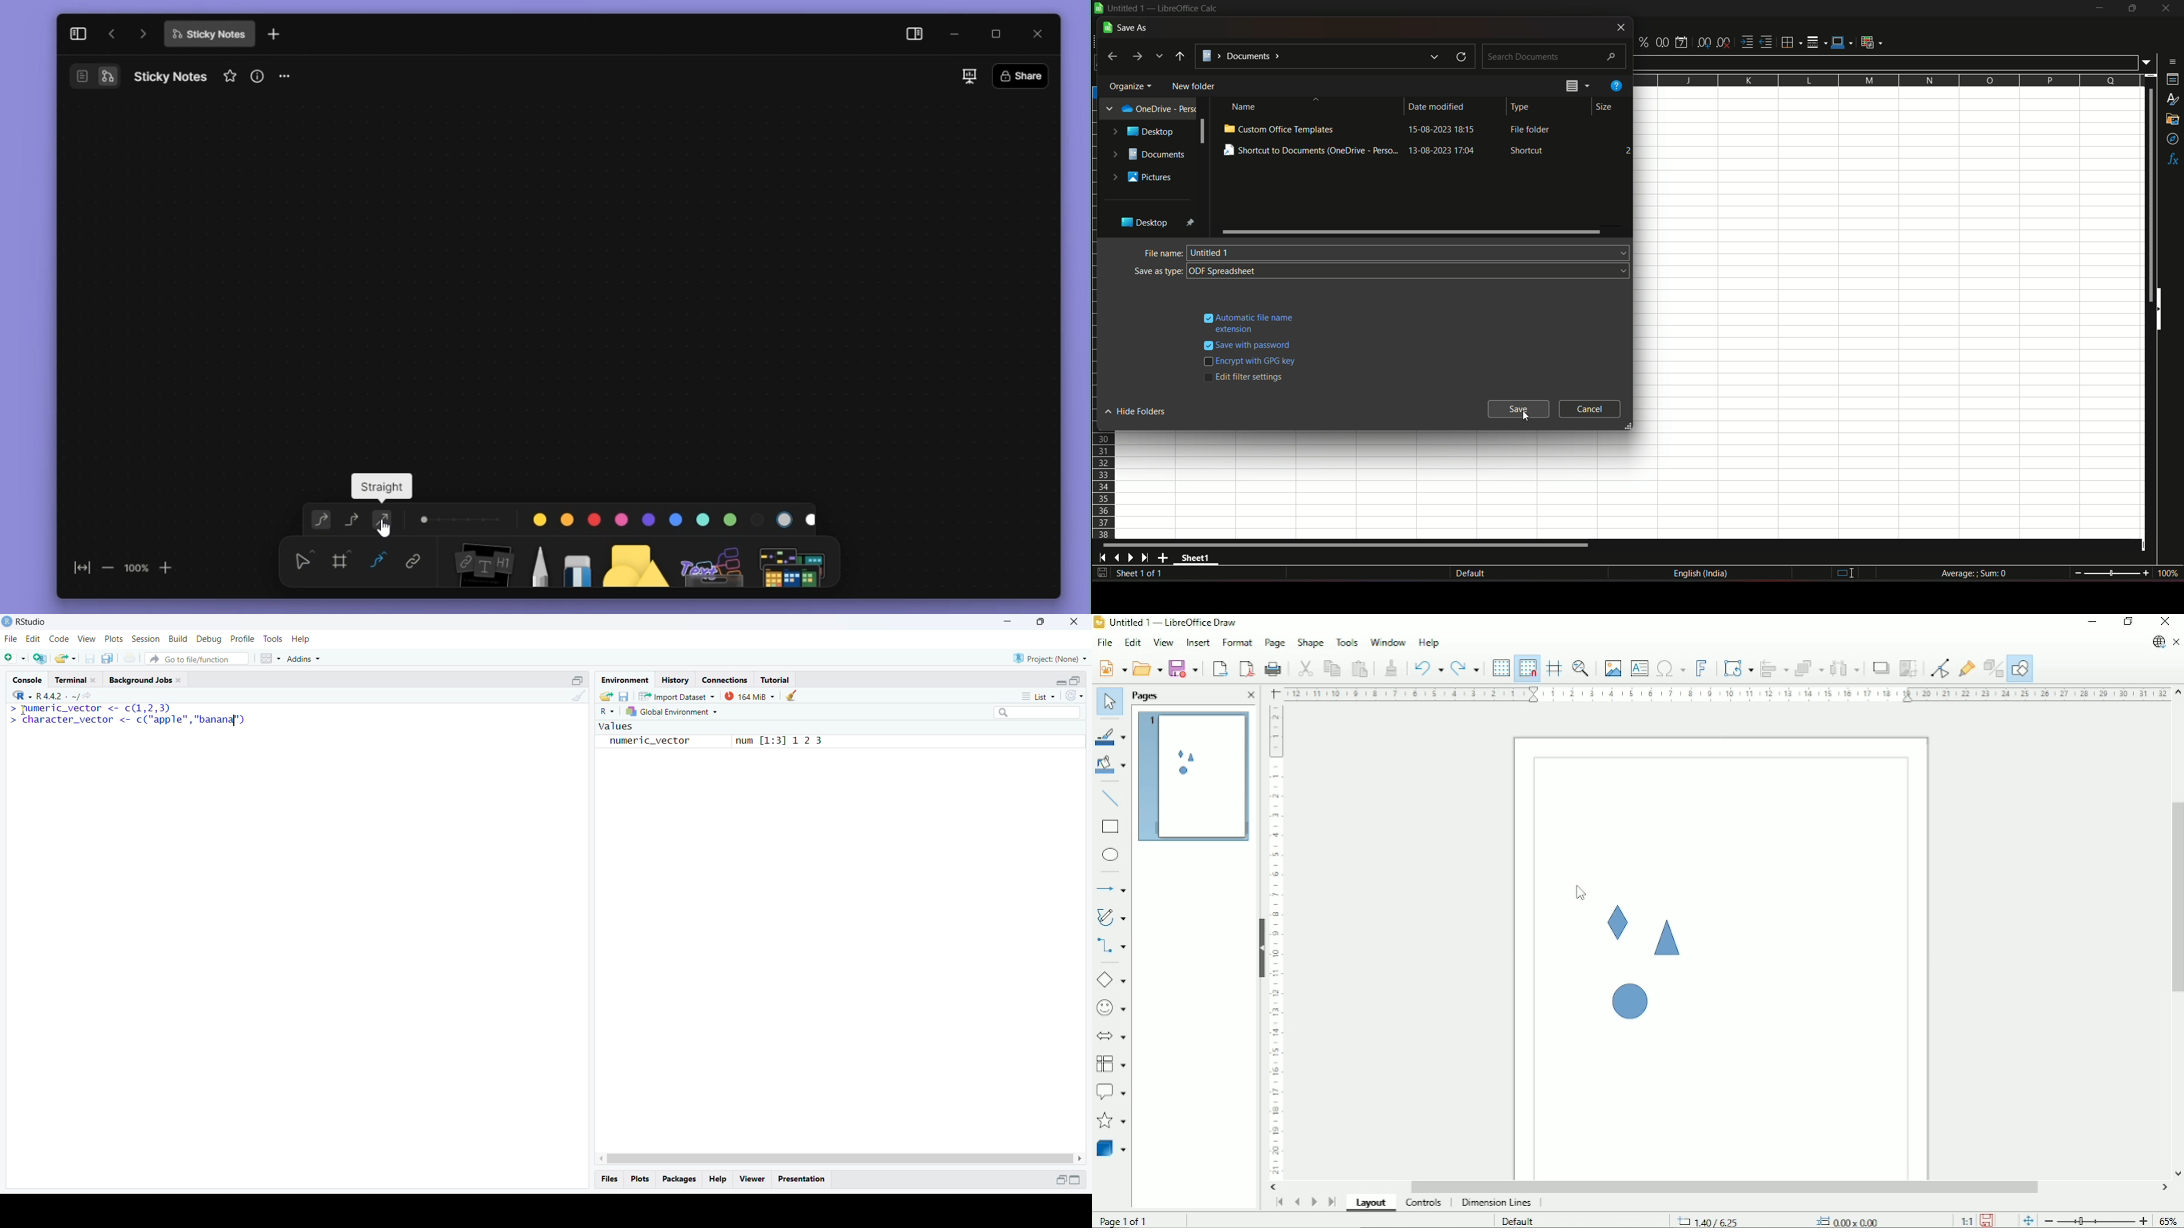 This screenshot has height=1232, width=2184. What do you see at coordinates (1670, 668) in the screenshot?
I see `Insert special characters` at bounding box center [1670, 668].